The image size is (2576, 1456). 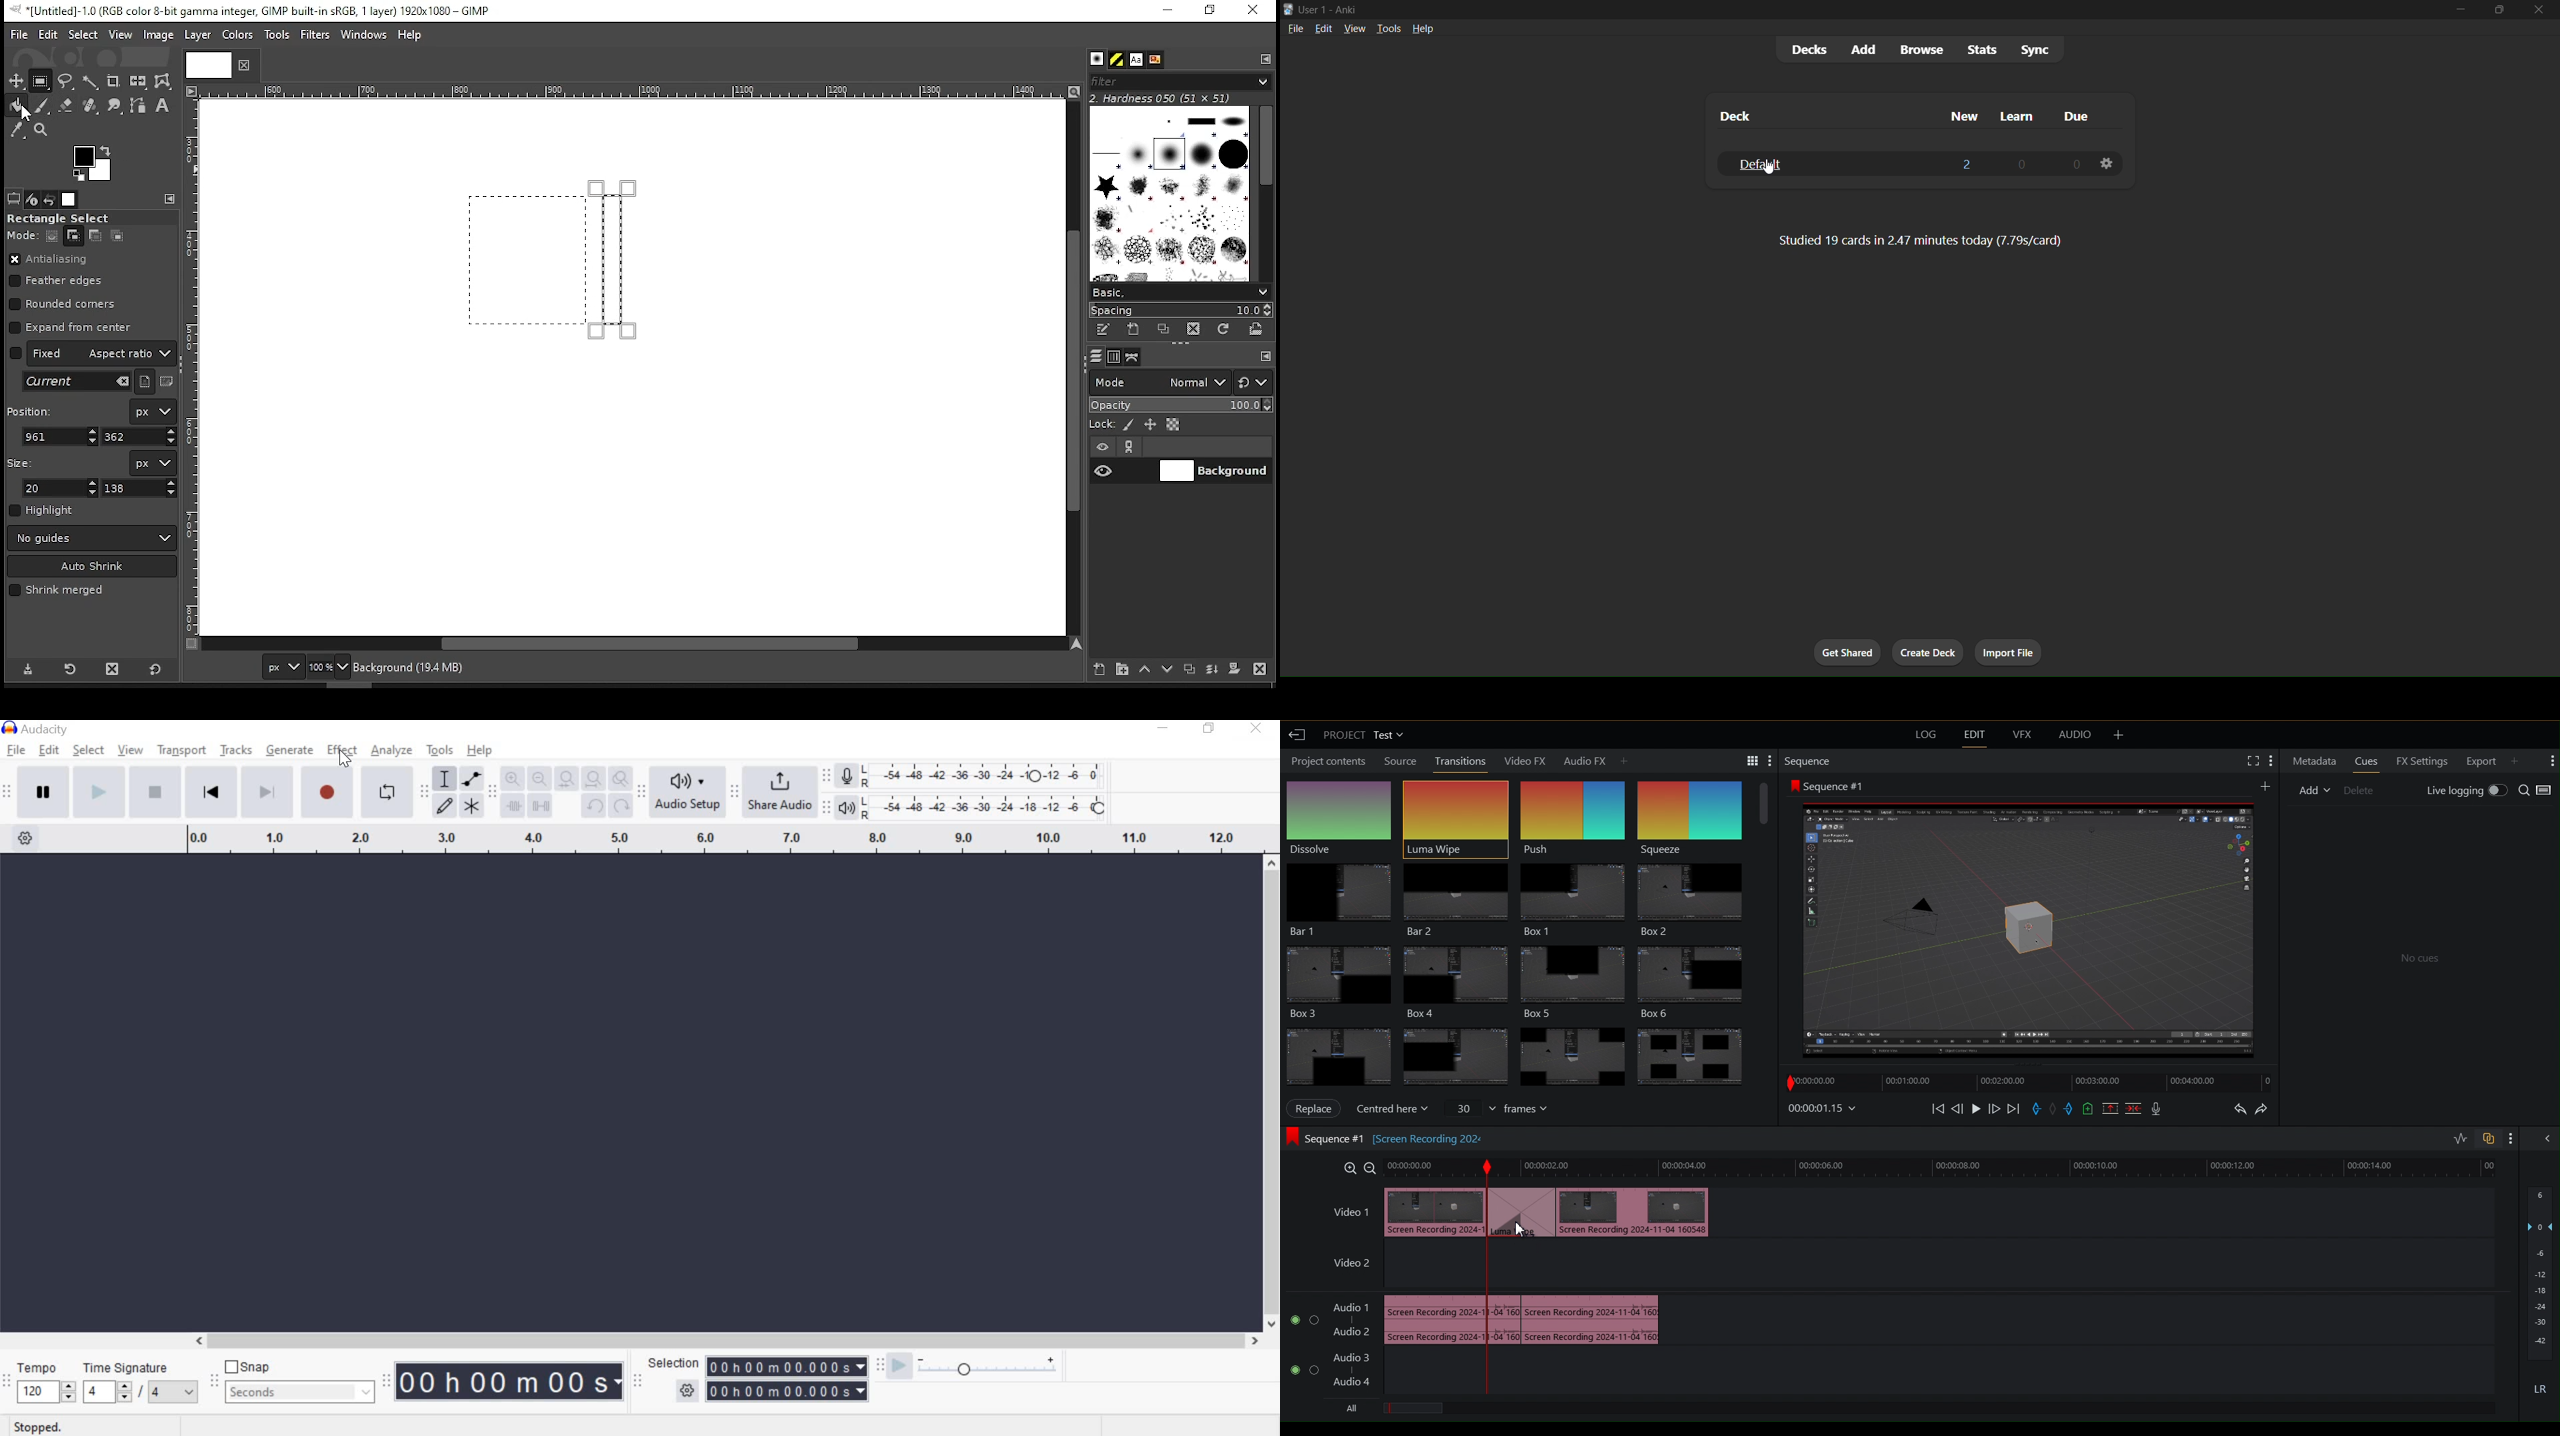 I want to click on Entry Marker, so click(x=2036, y=1109).